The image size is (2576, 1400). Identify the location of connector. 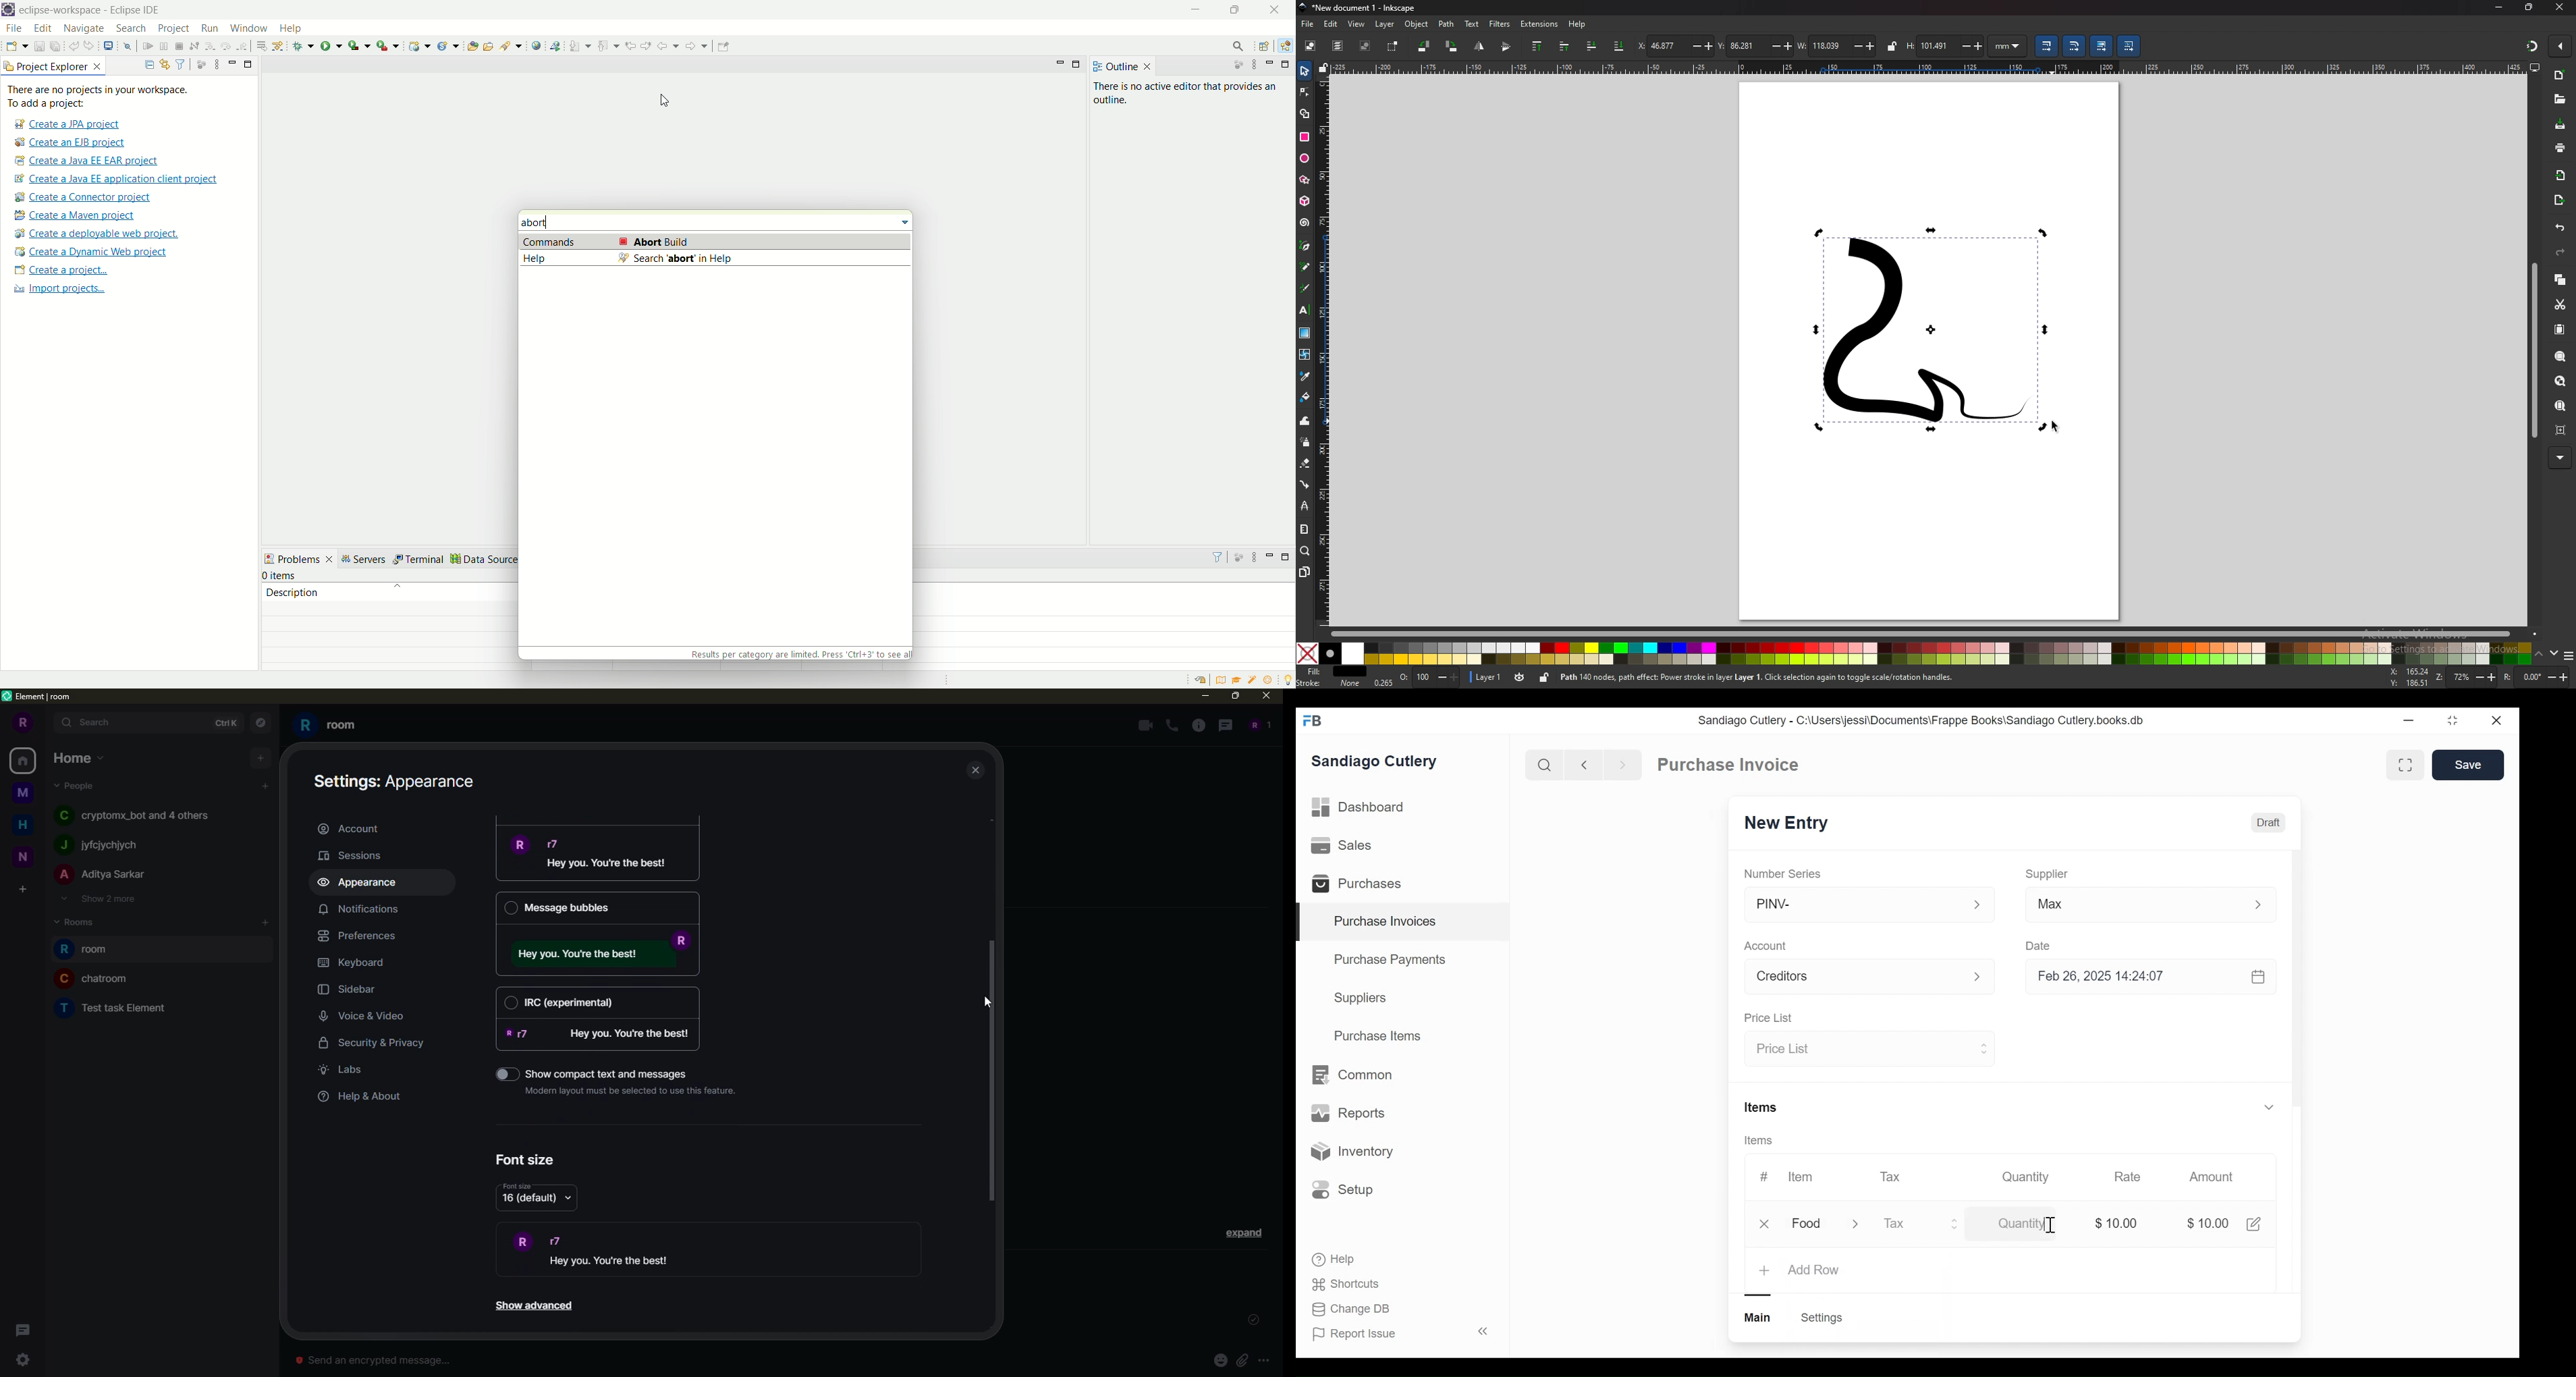
(1305, 484).